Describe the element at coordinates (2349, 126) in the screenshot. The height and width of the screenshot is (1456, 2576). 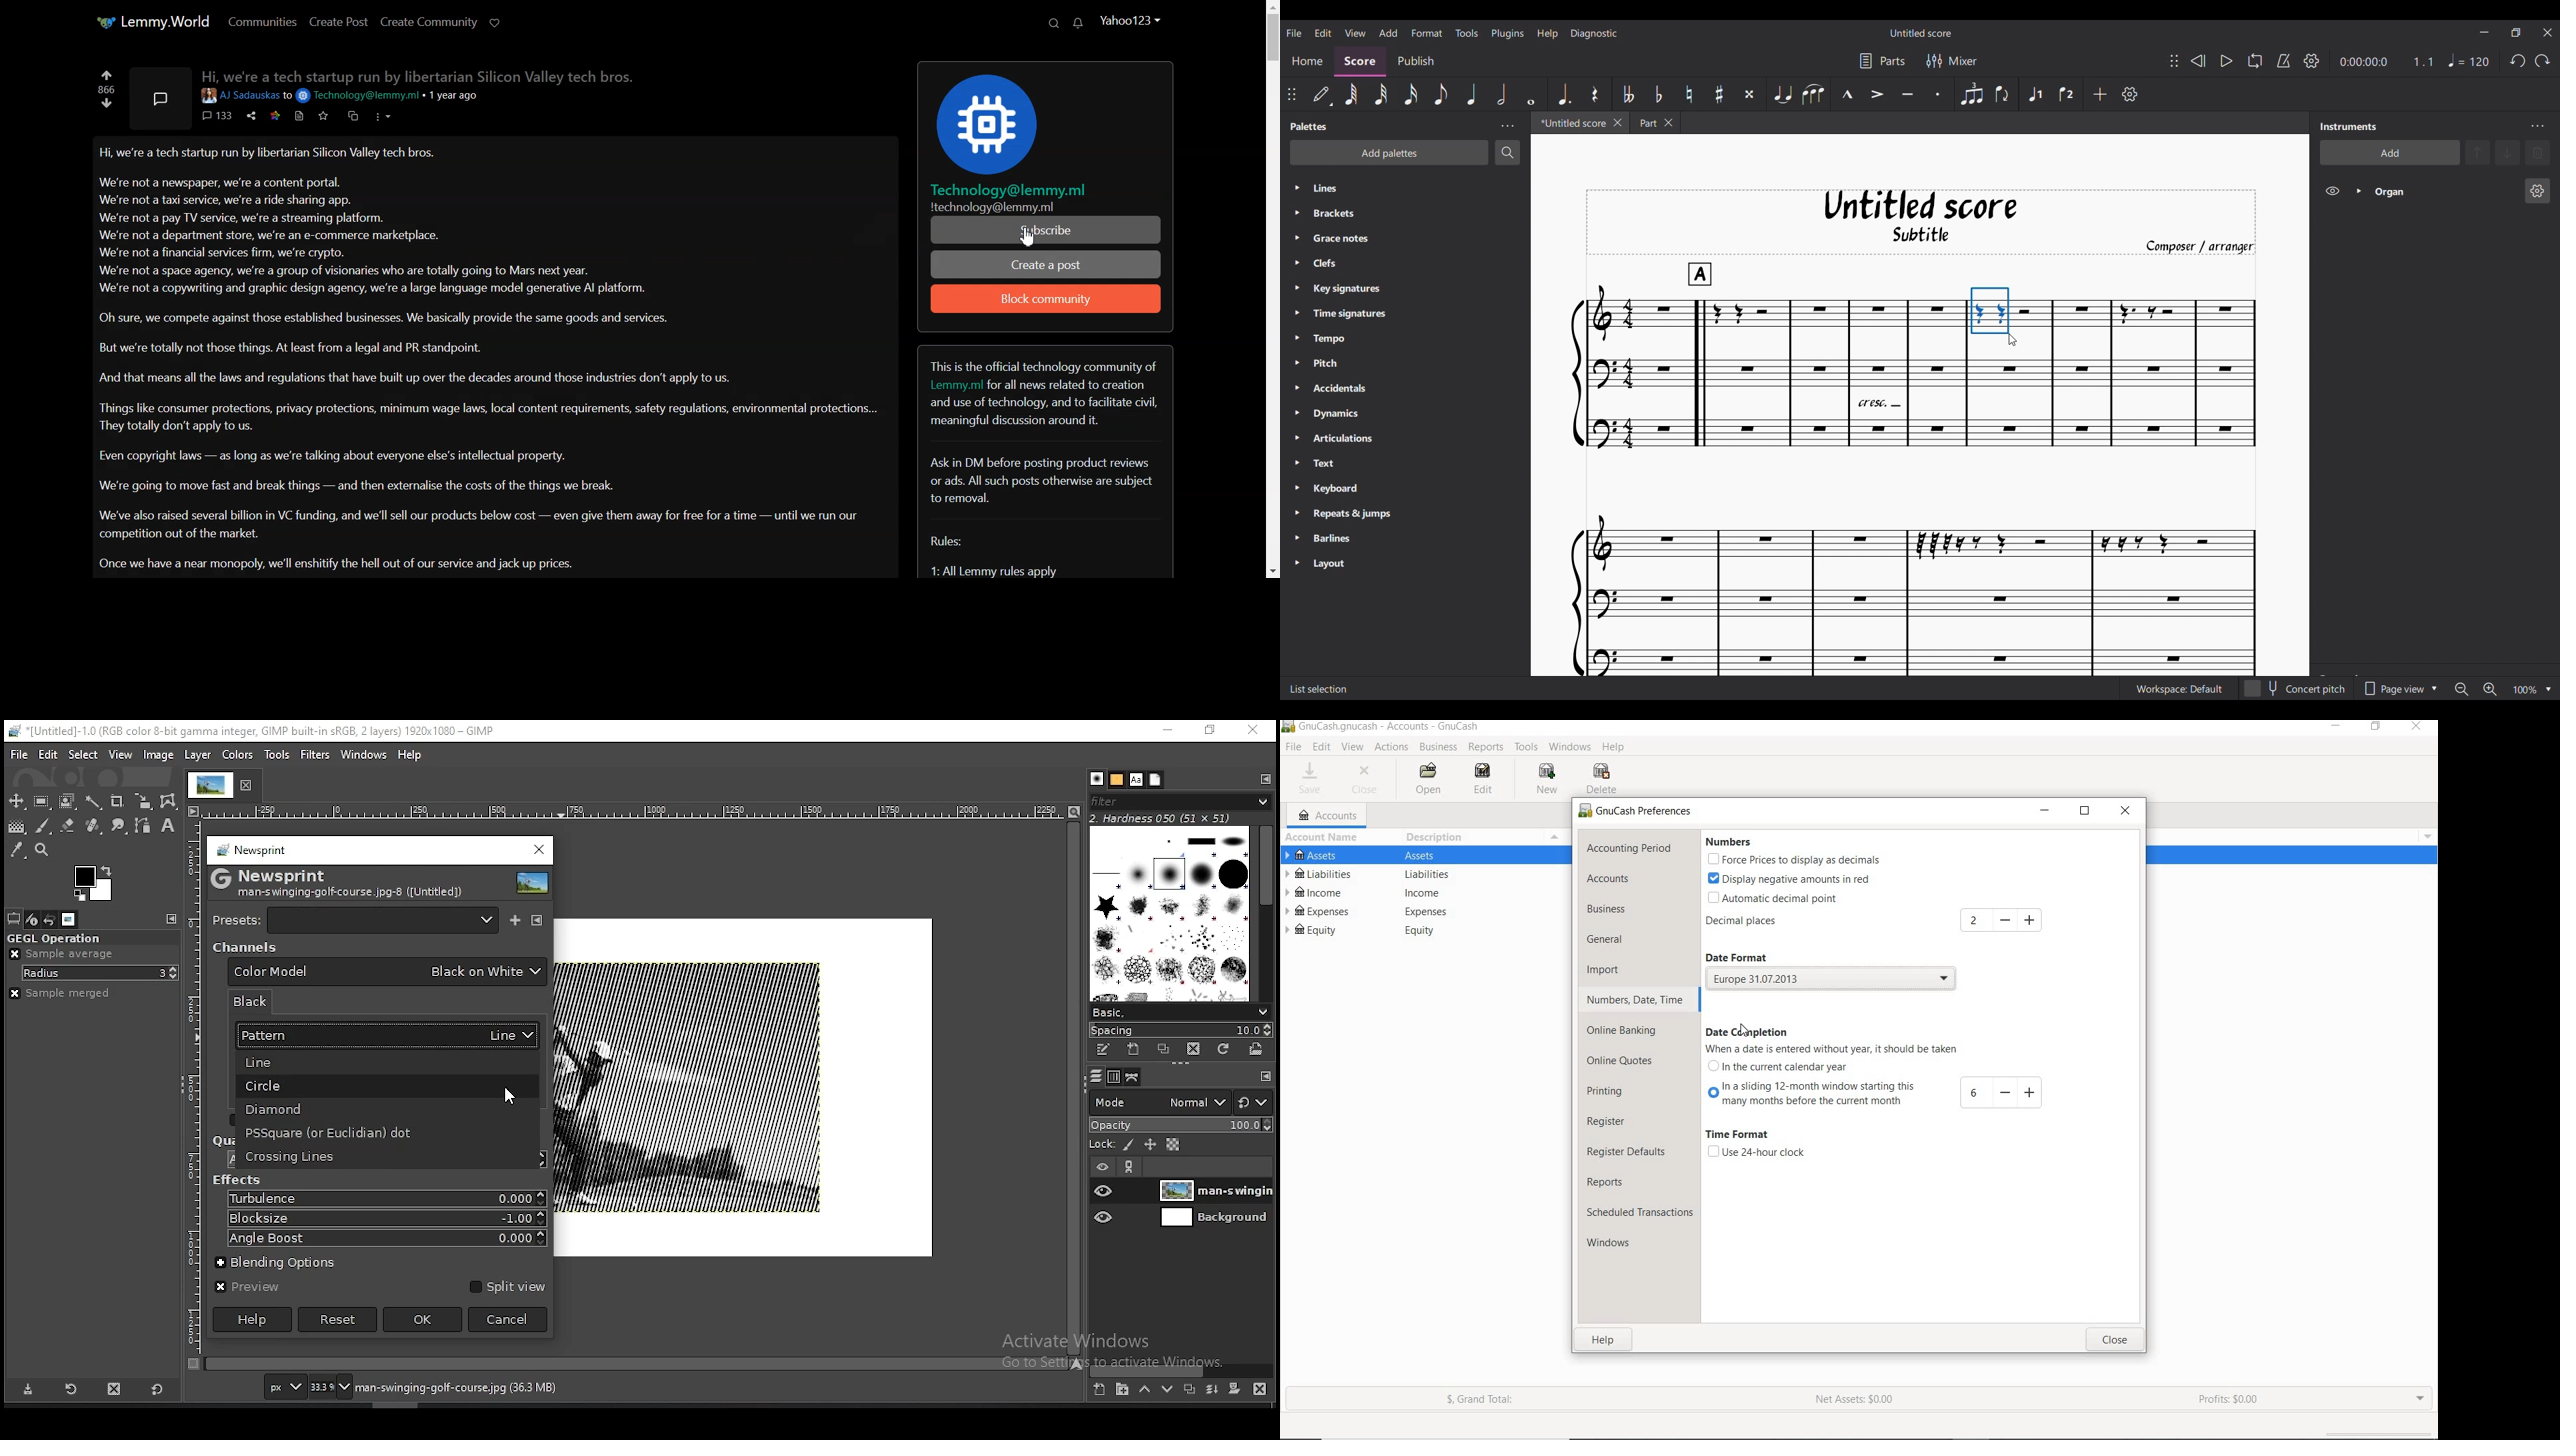
I see `Panel title` at that location.